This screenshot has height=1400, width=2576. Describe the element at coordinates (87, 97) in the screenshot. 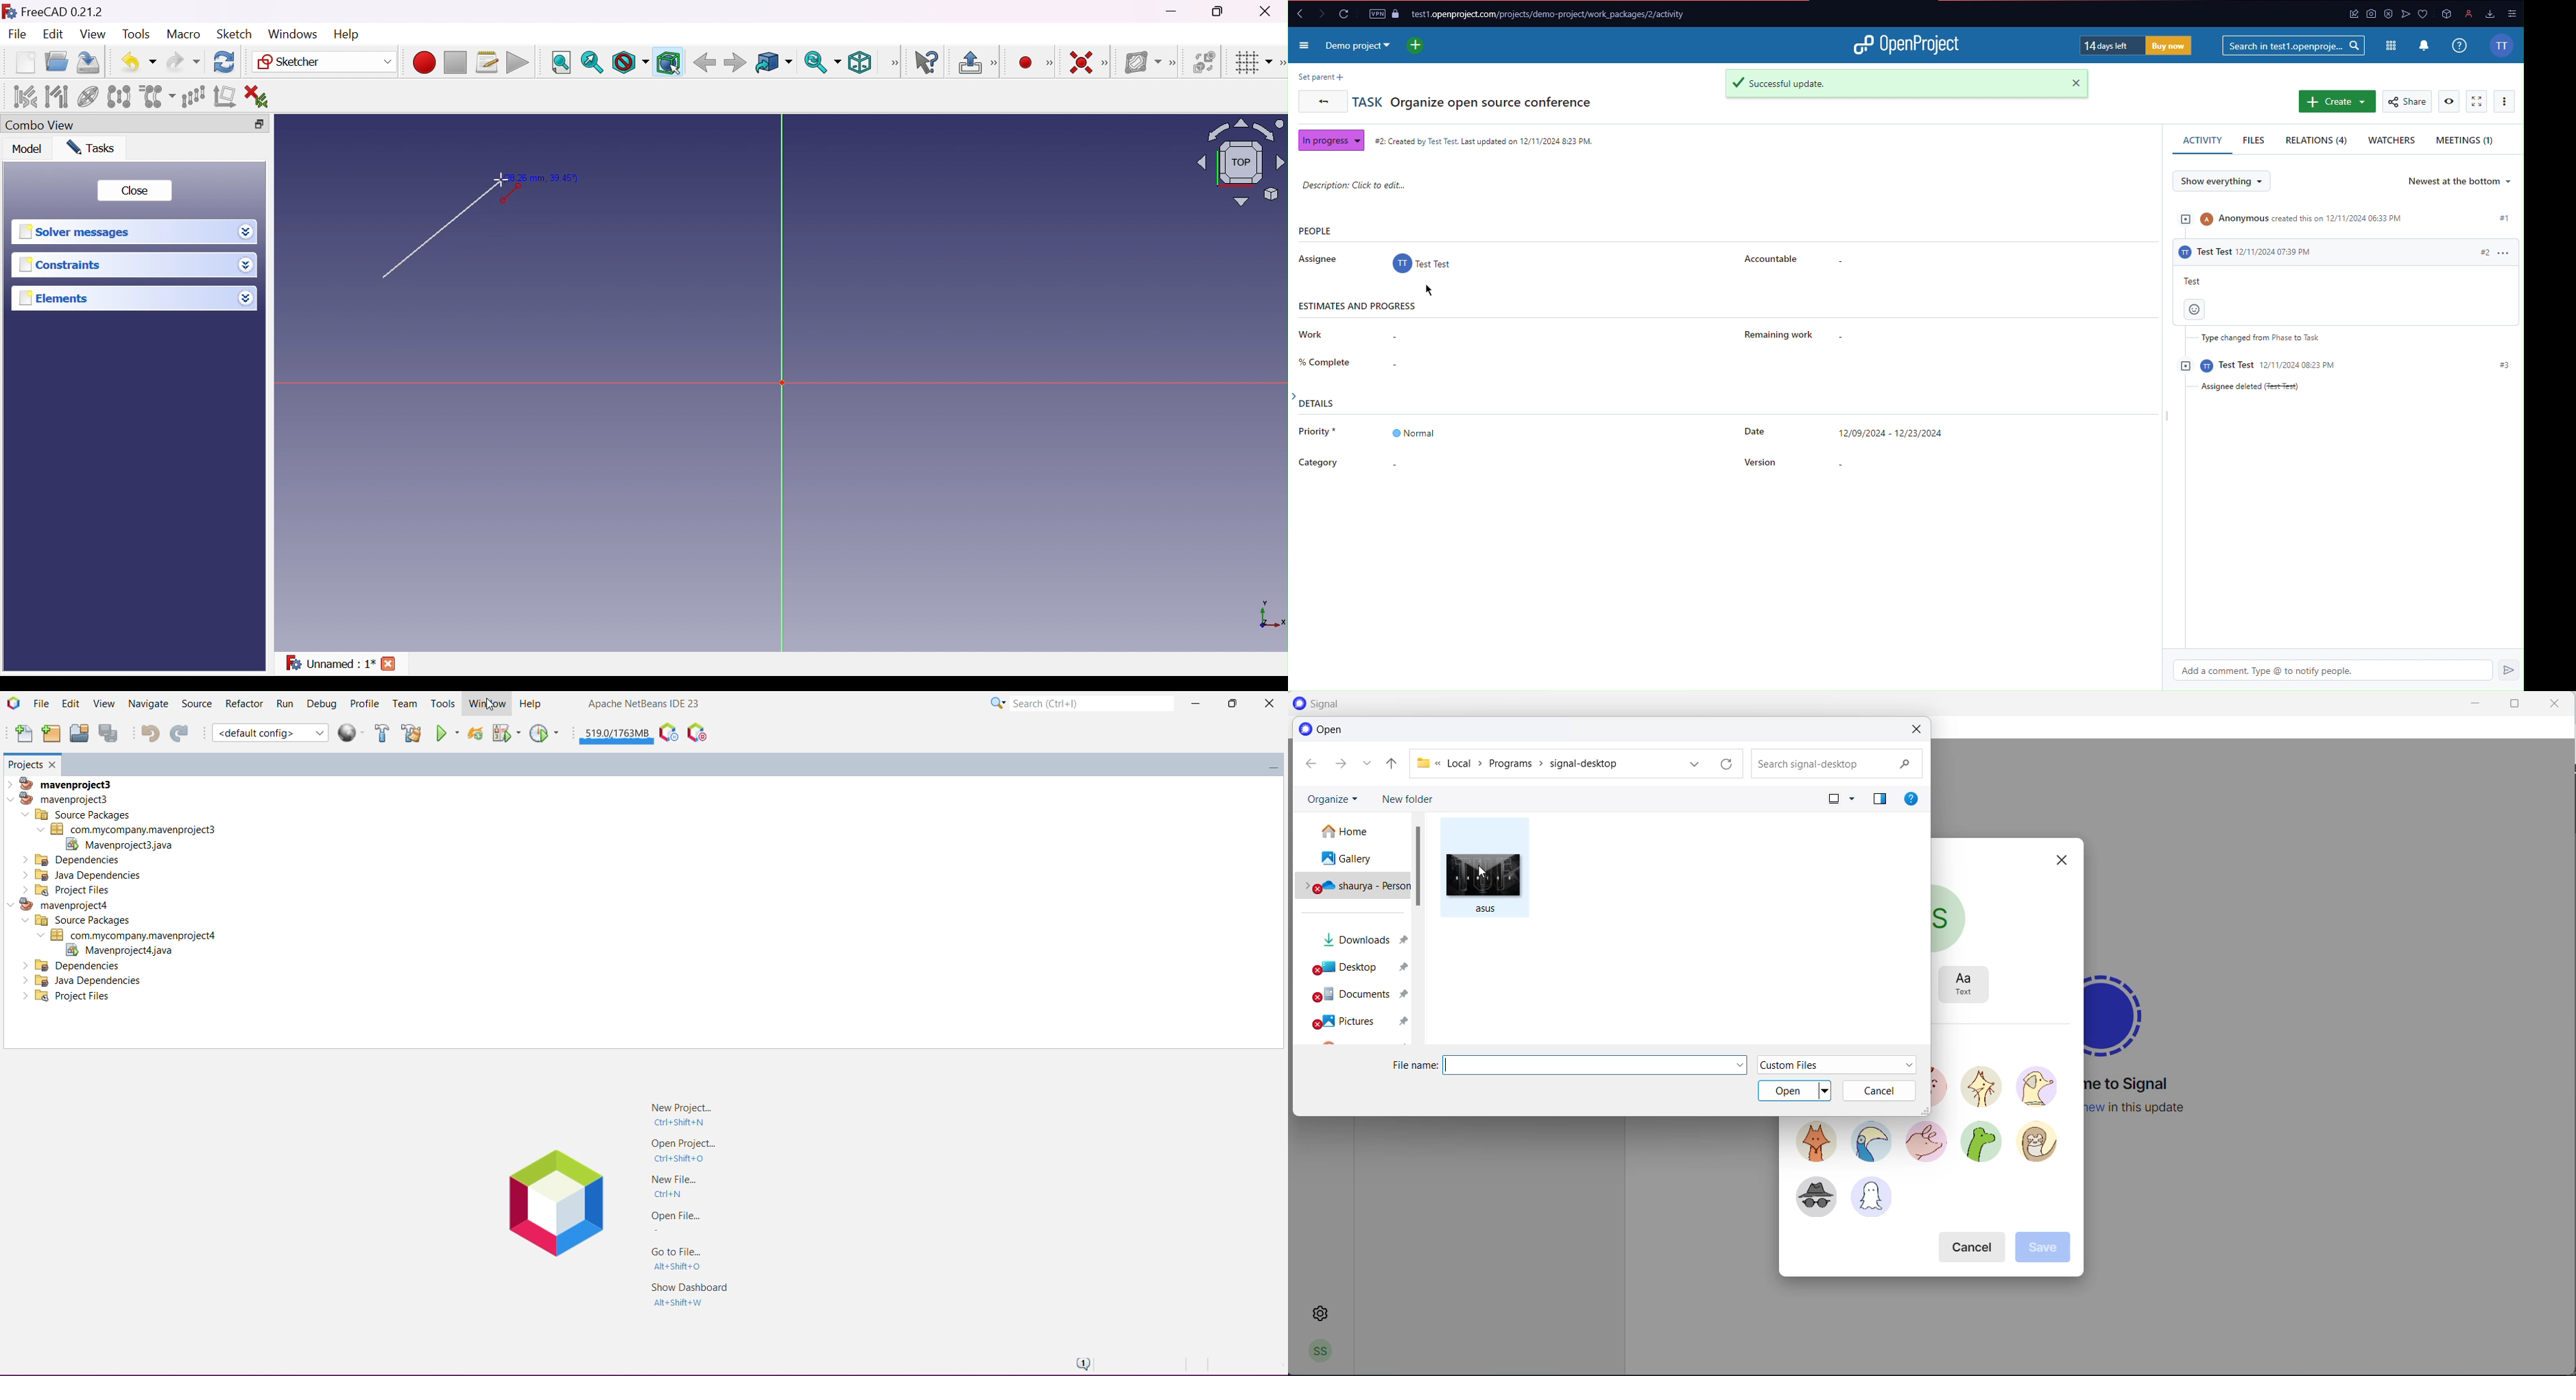

I see `Show/hide internal geometry` at that location.